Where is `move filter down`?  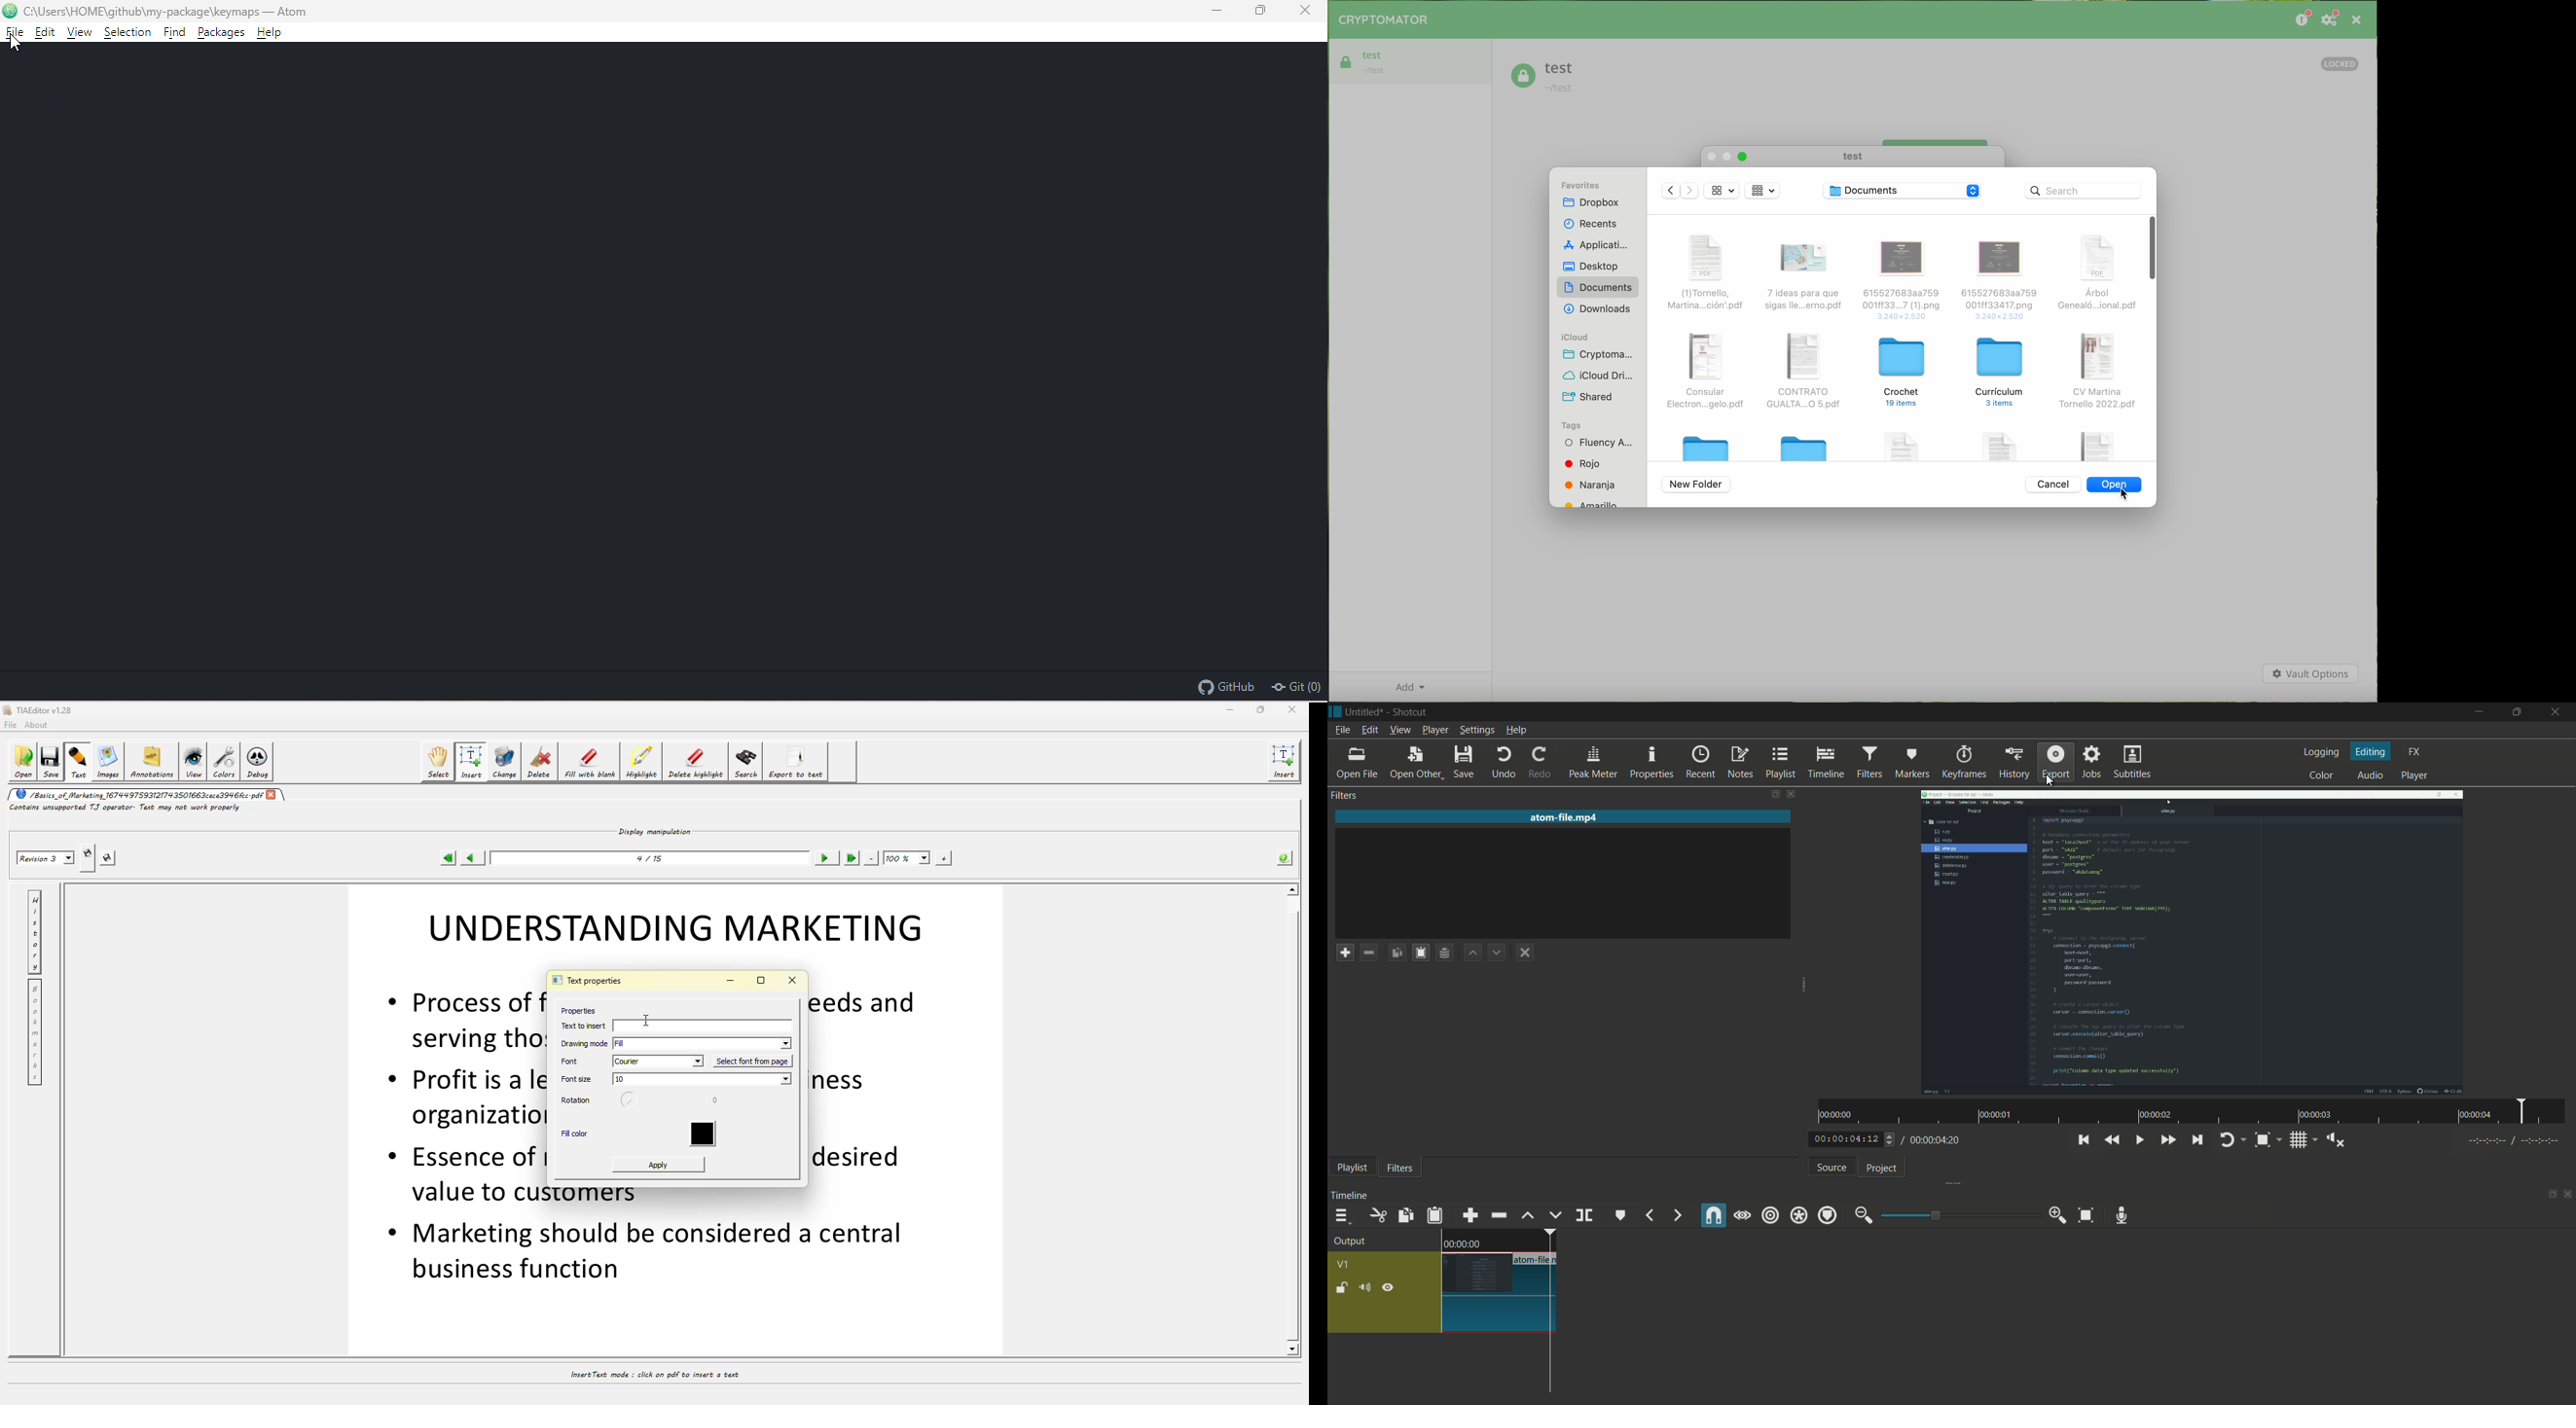 move filter down is located at coordinates (1498, 952).